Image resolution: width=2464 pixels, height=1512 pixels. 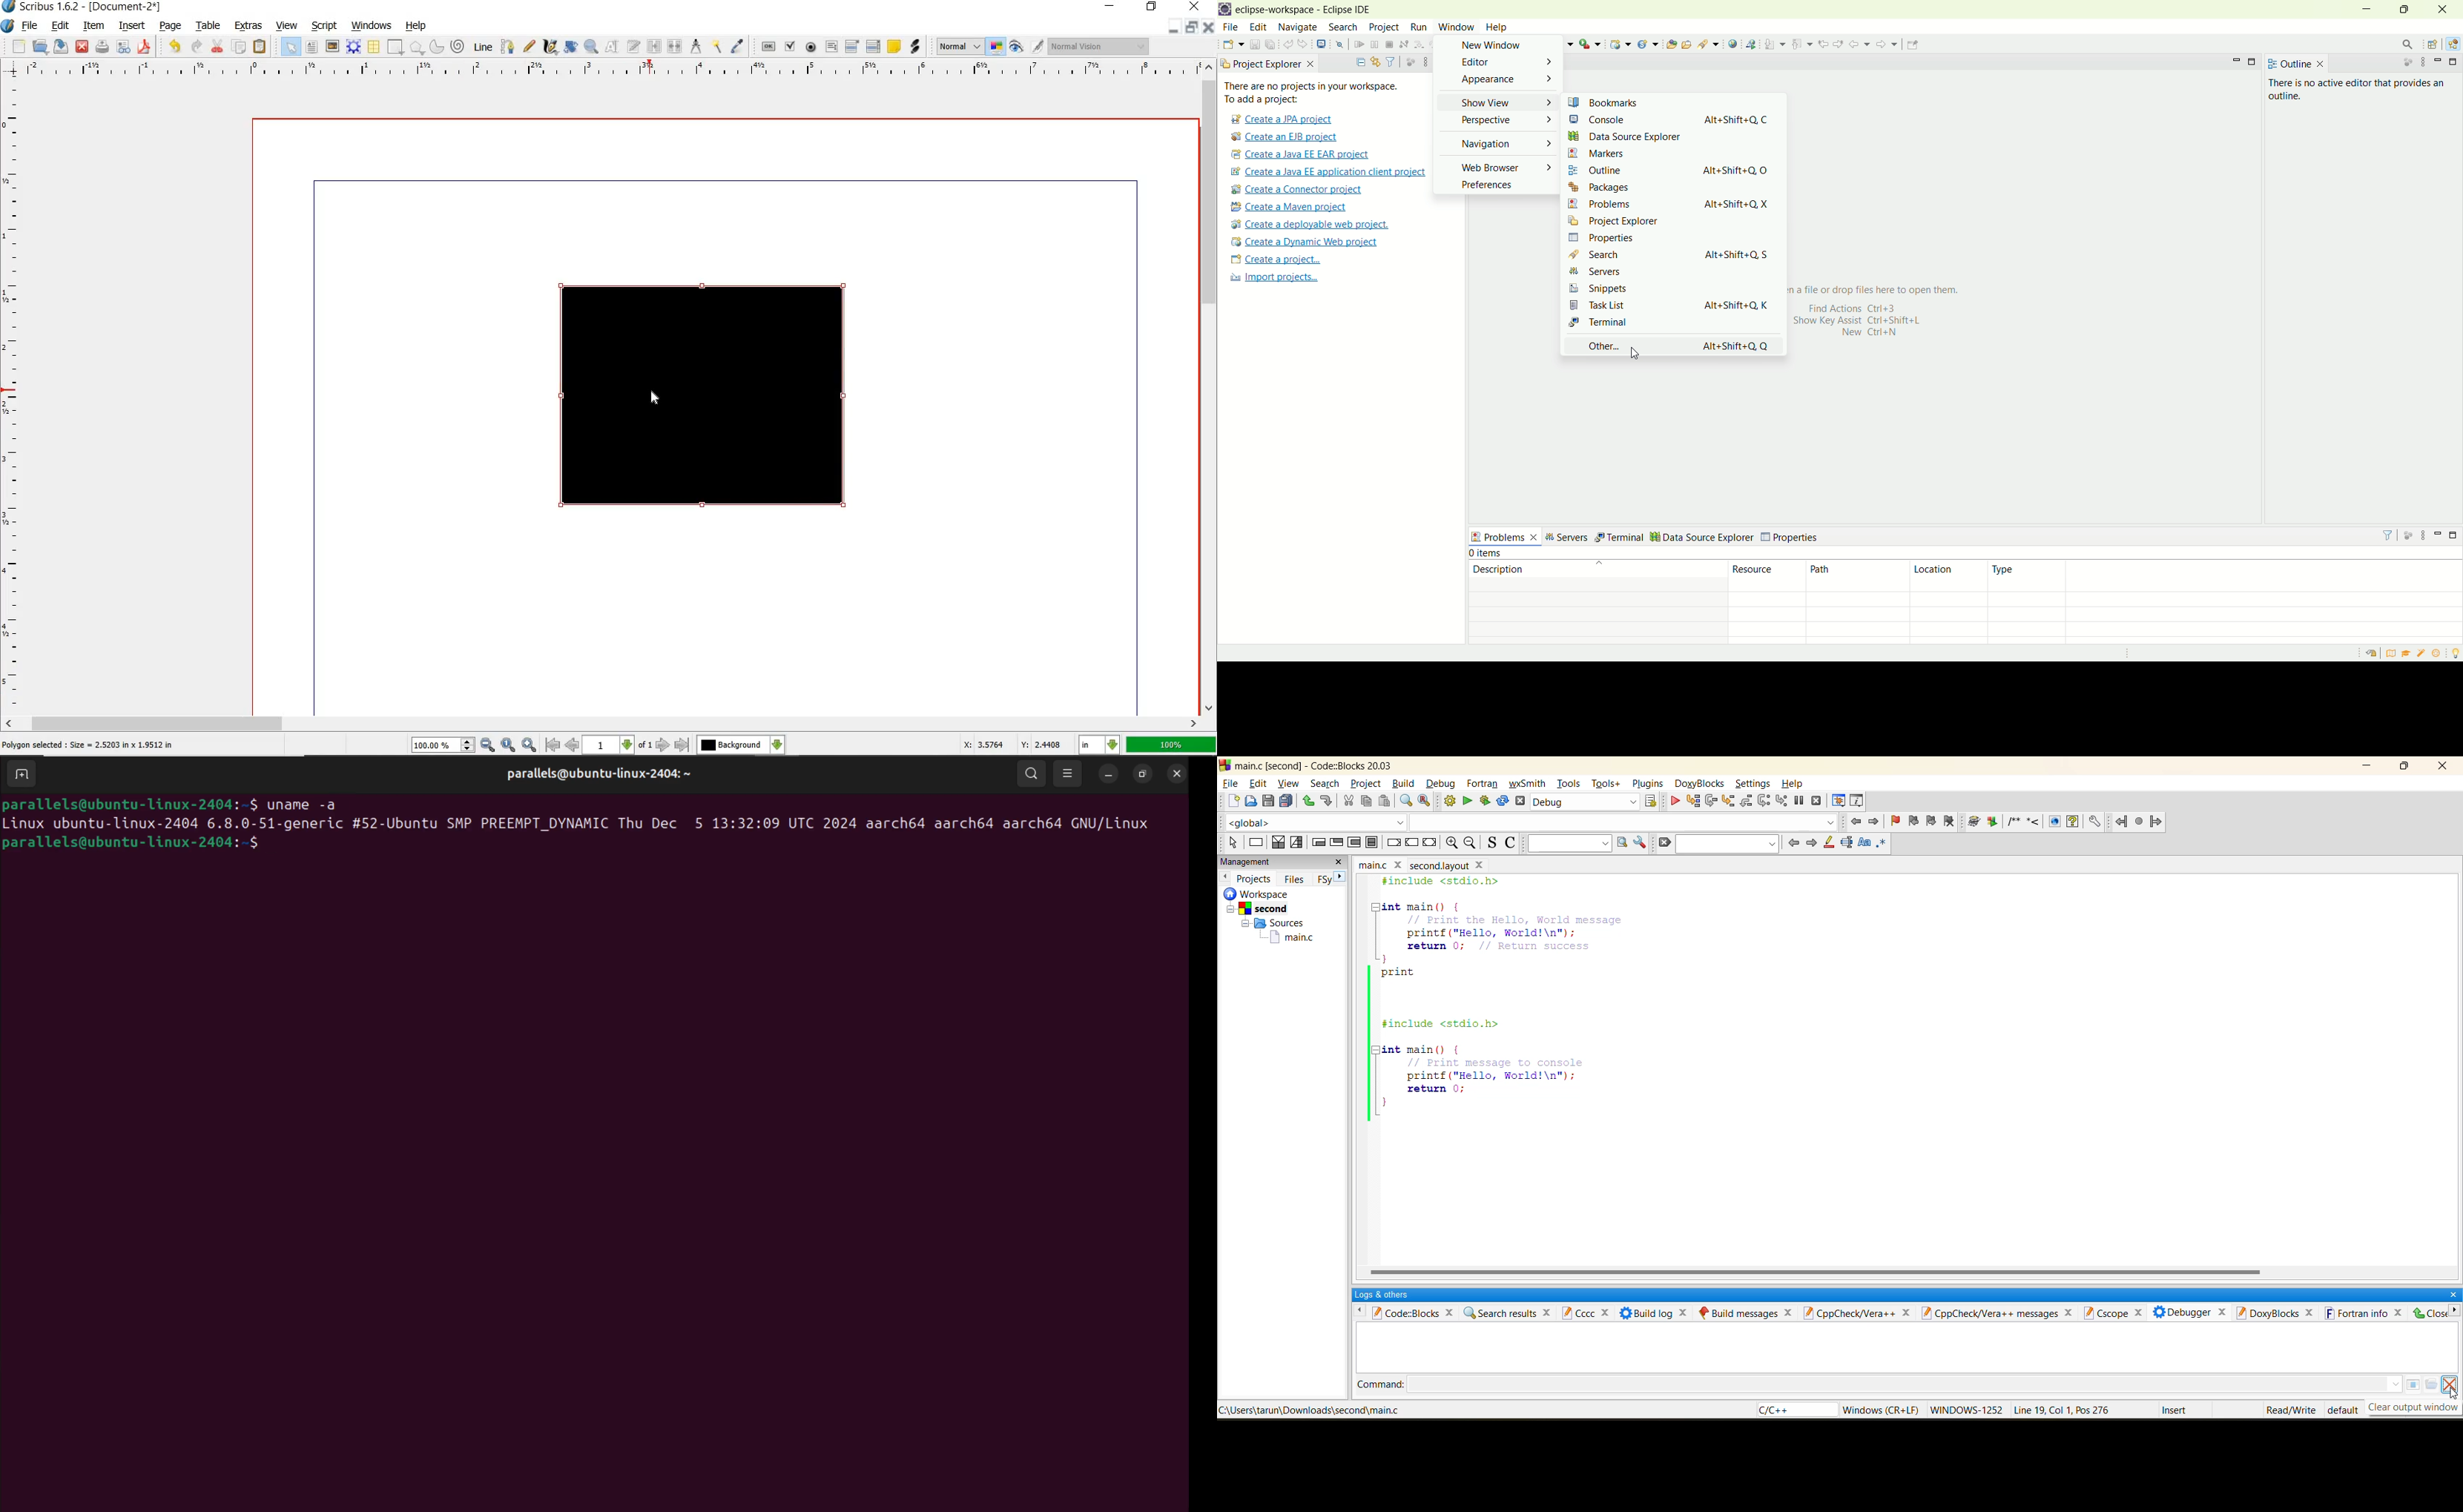 I want to click on zoom in, so click(x=529, y=743).